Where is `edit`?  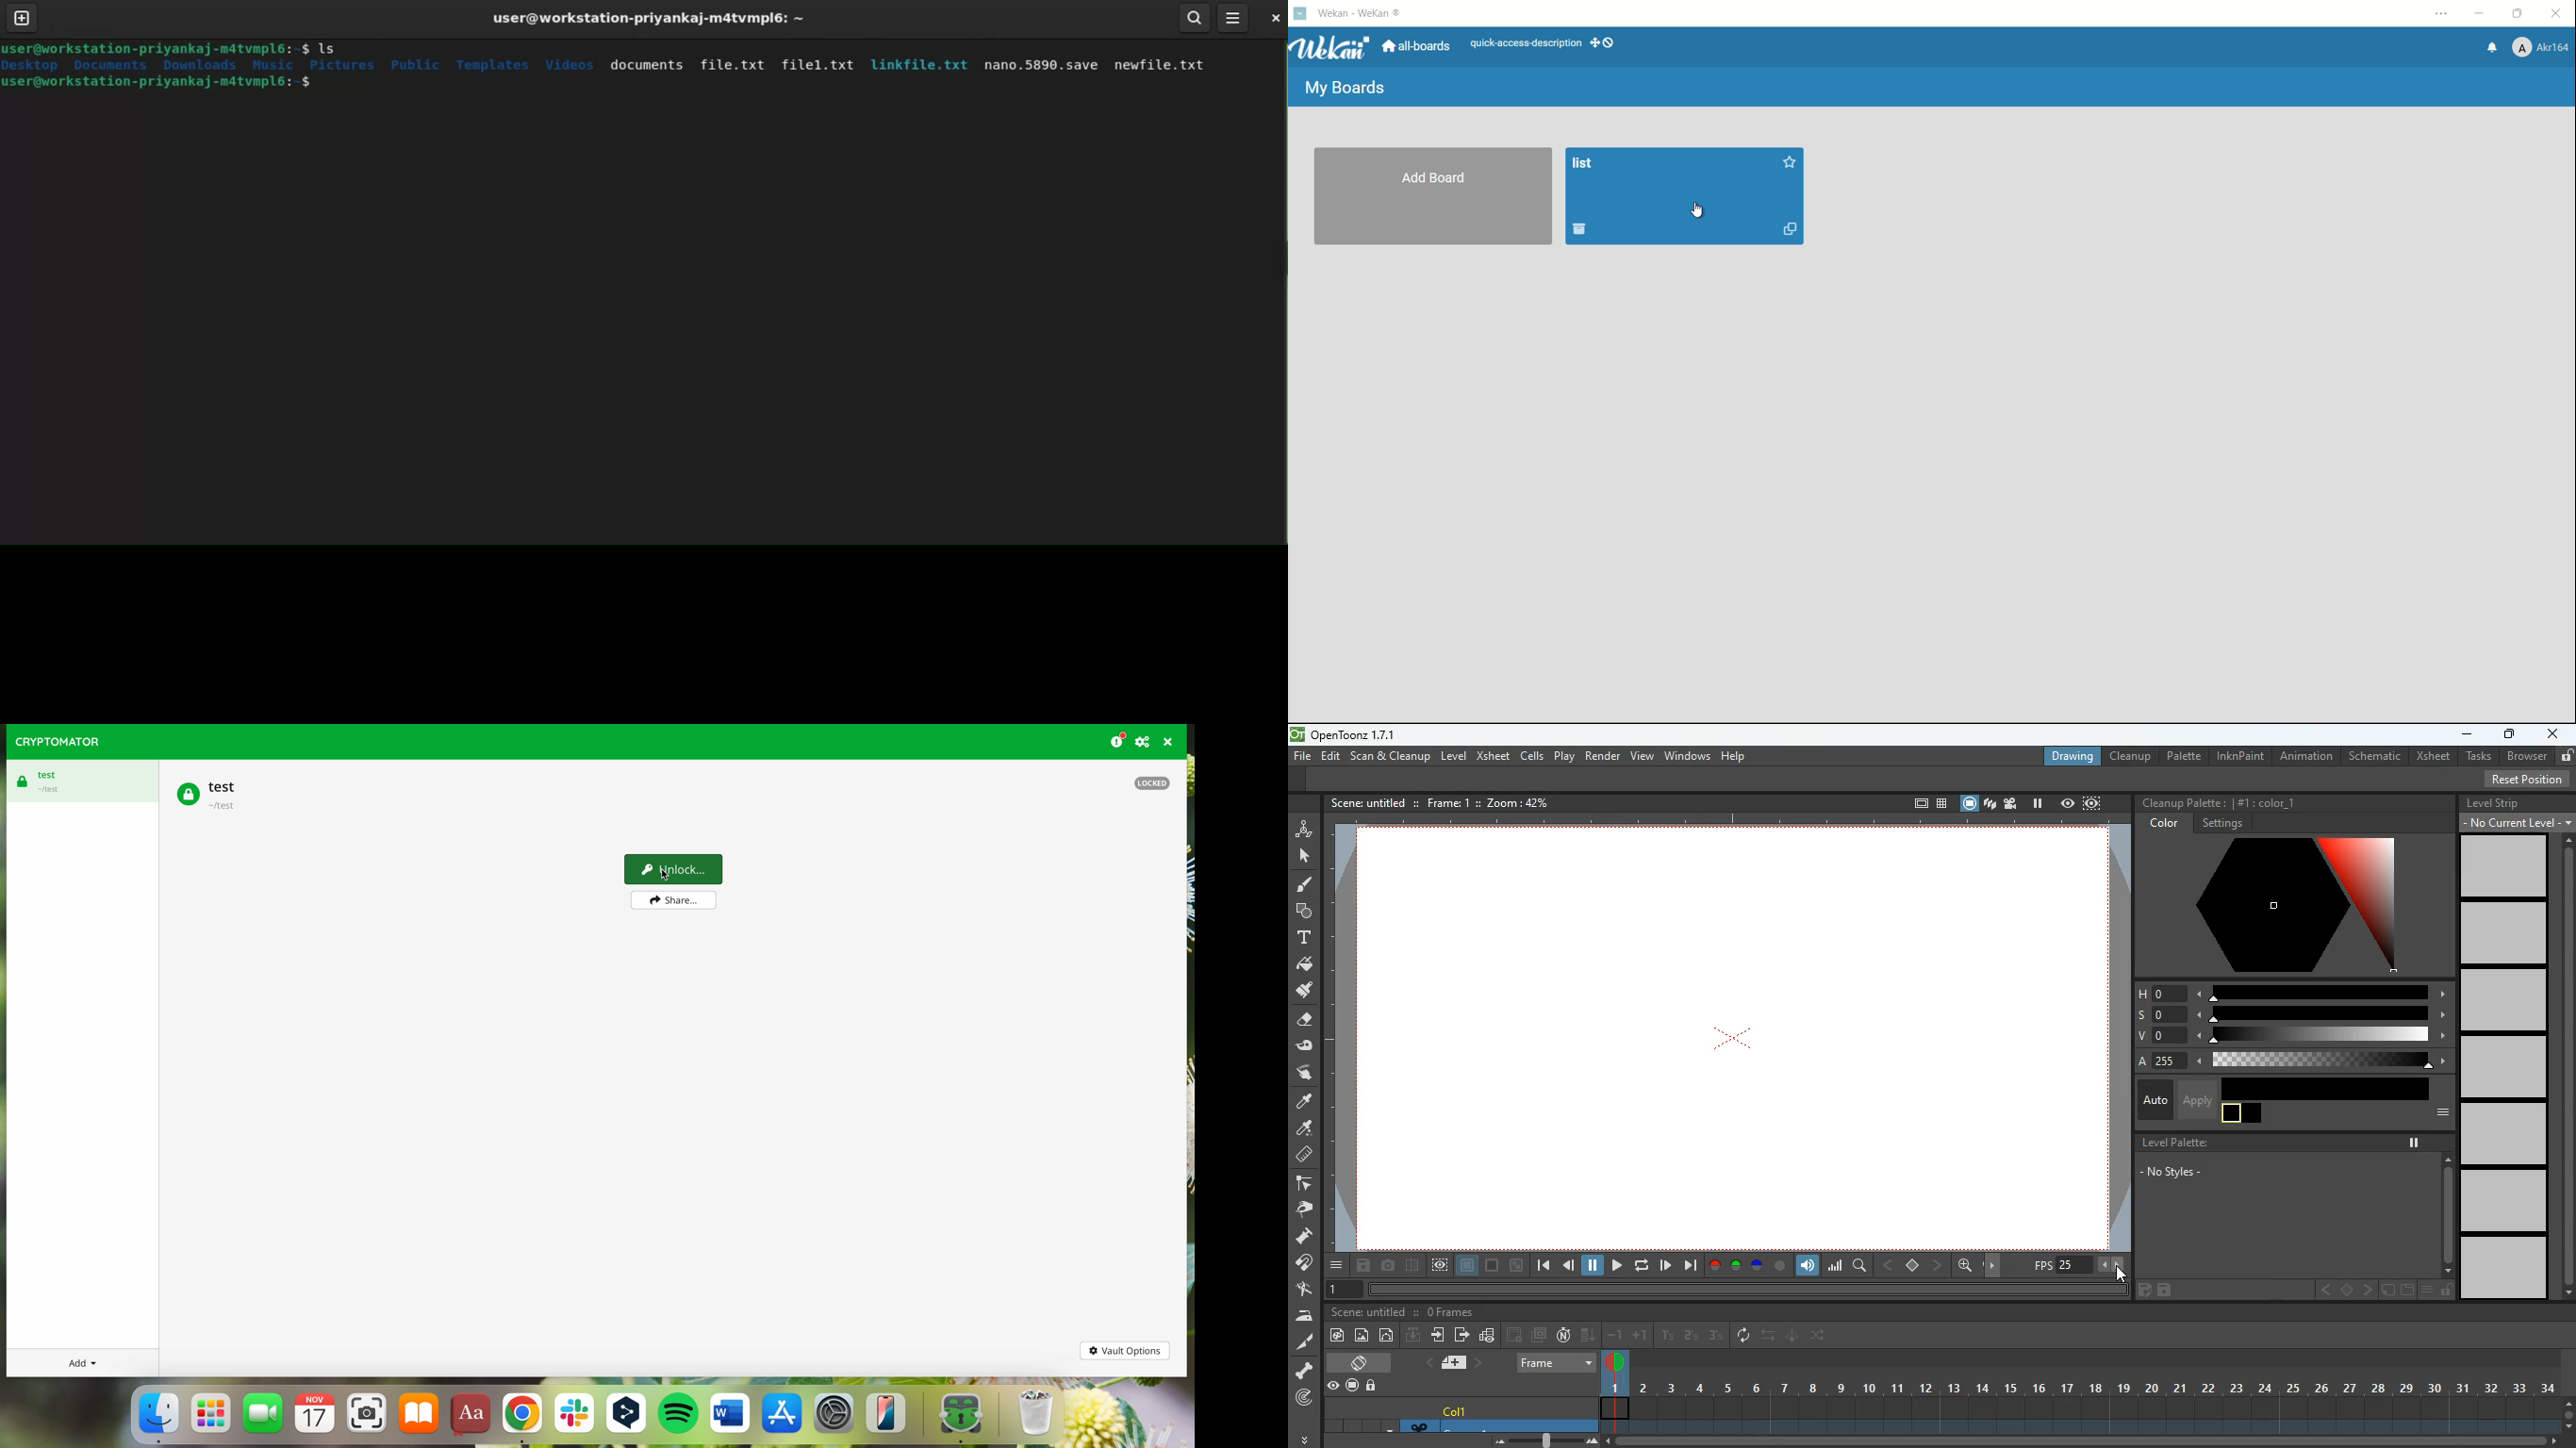 edit is located at coordinates (1388, 1337).